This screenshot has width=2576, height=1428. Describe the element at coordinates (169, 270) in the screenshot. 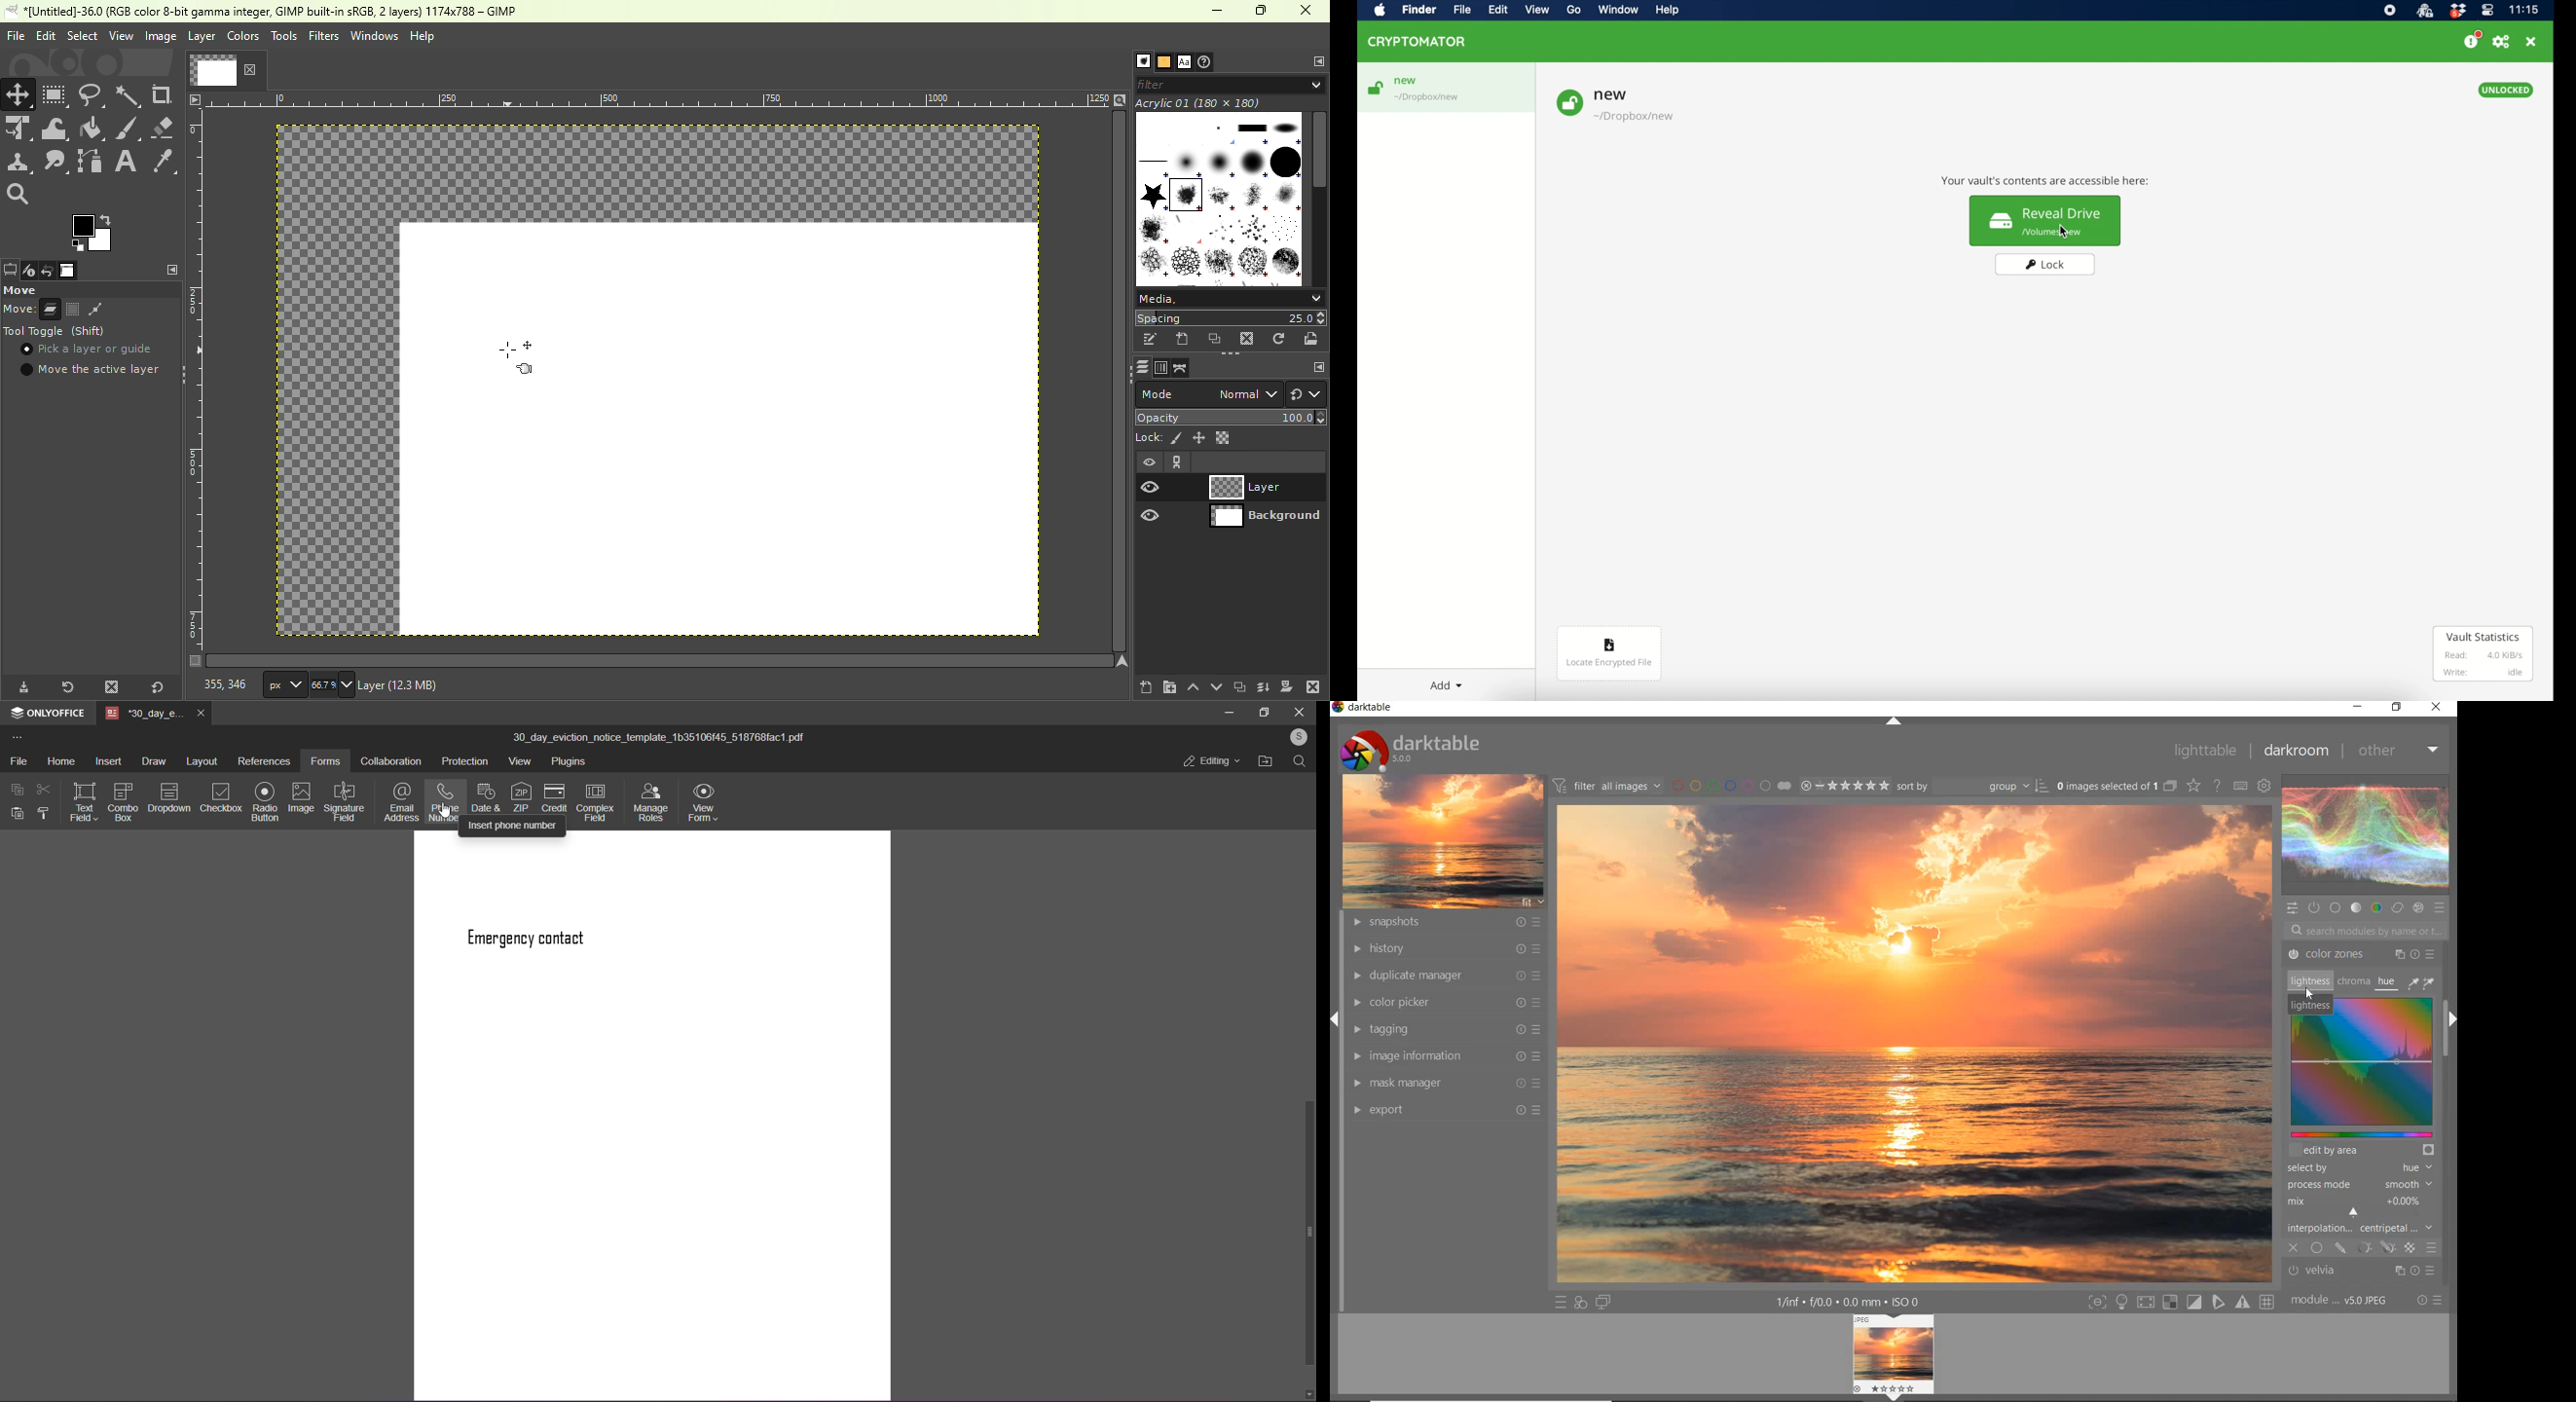

I see `Configure this tab` at that location.